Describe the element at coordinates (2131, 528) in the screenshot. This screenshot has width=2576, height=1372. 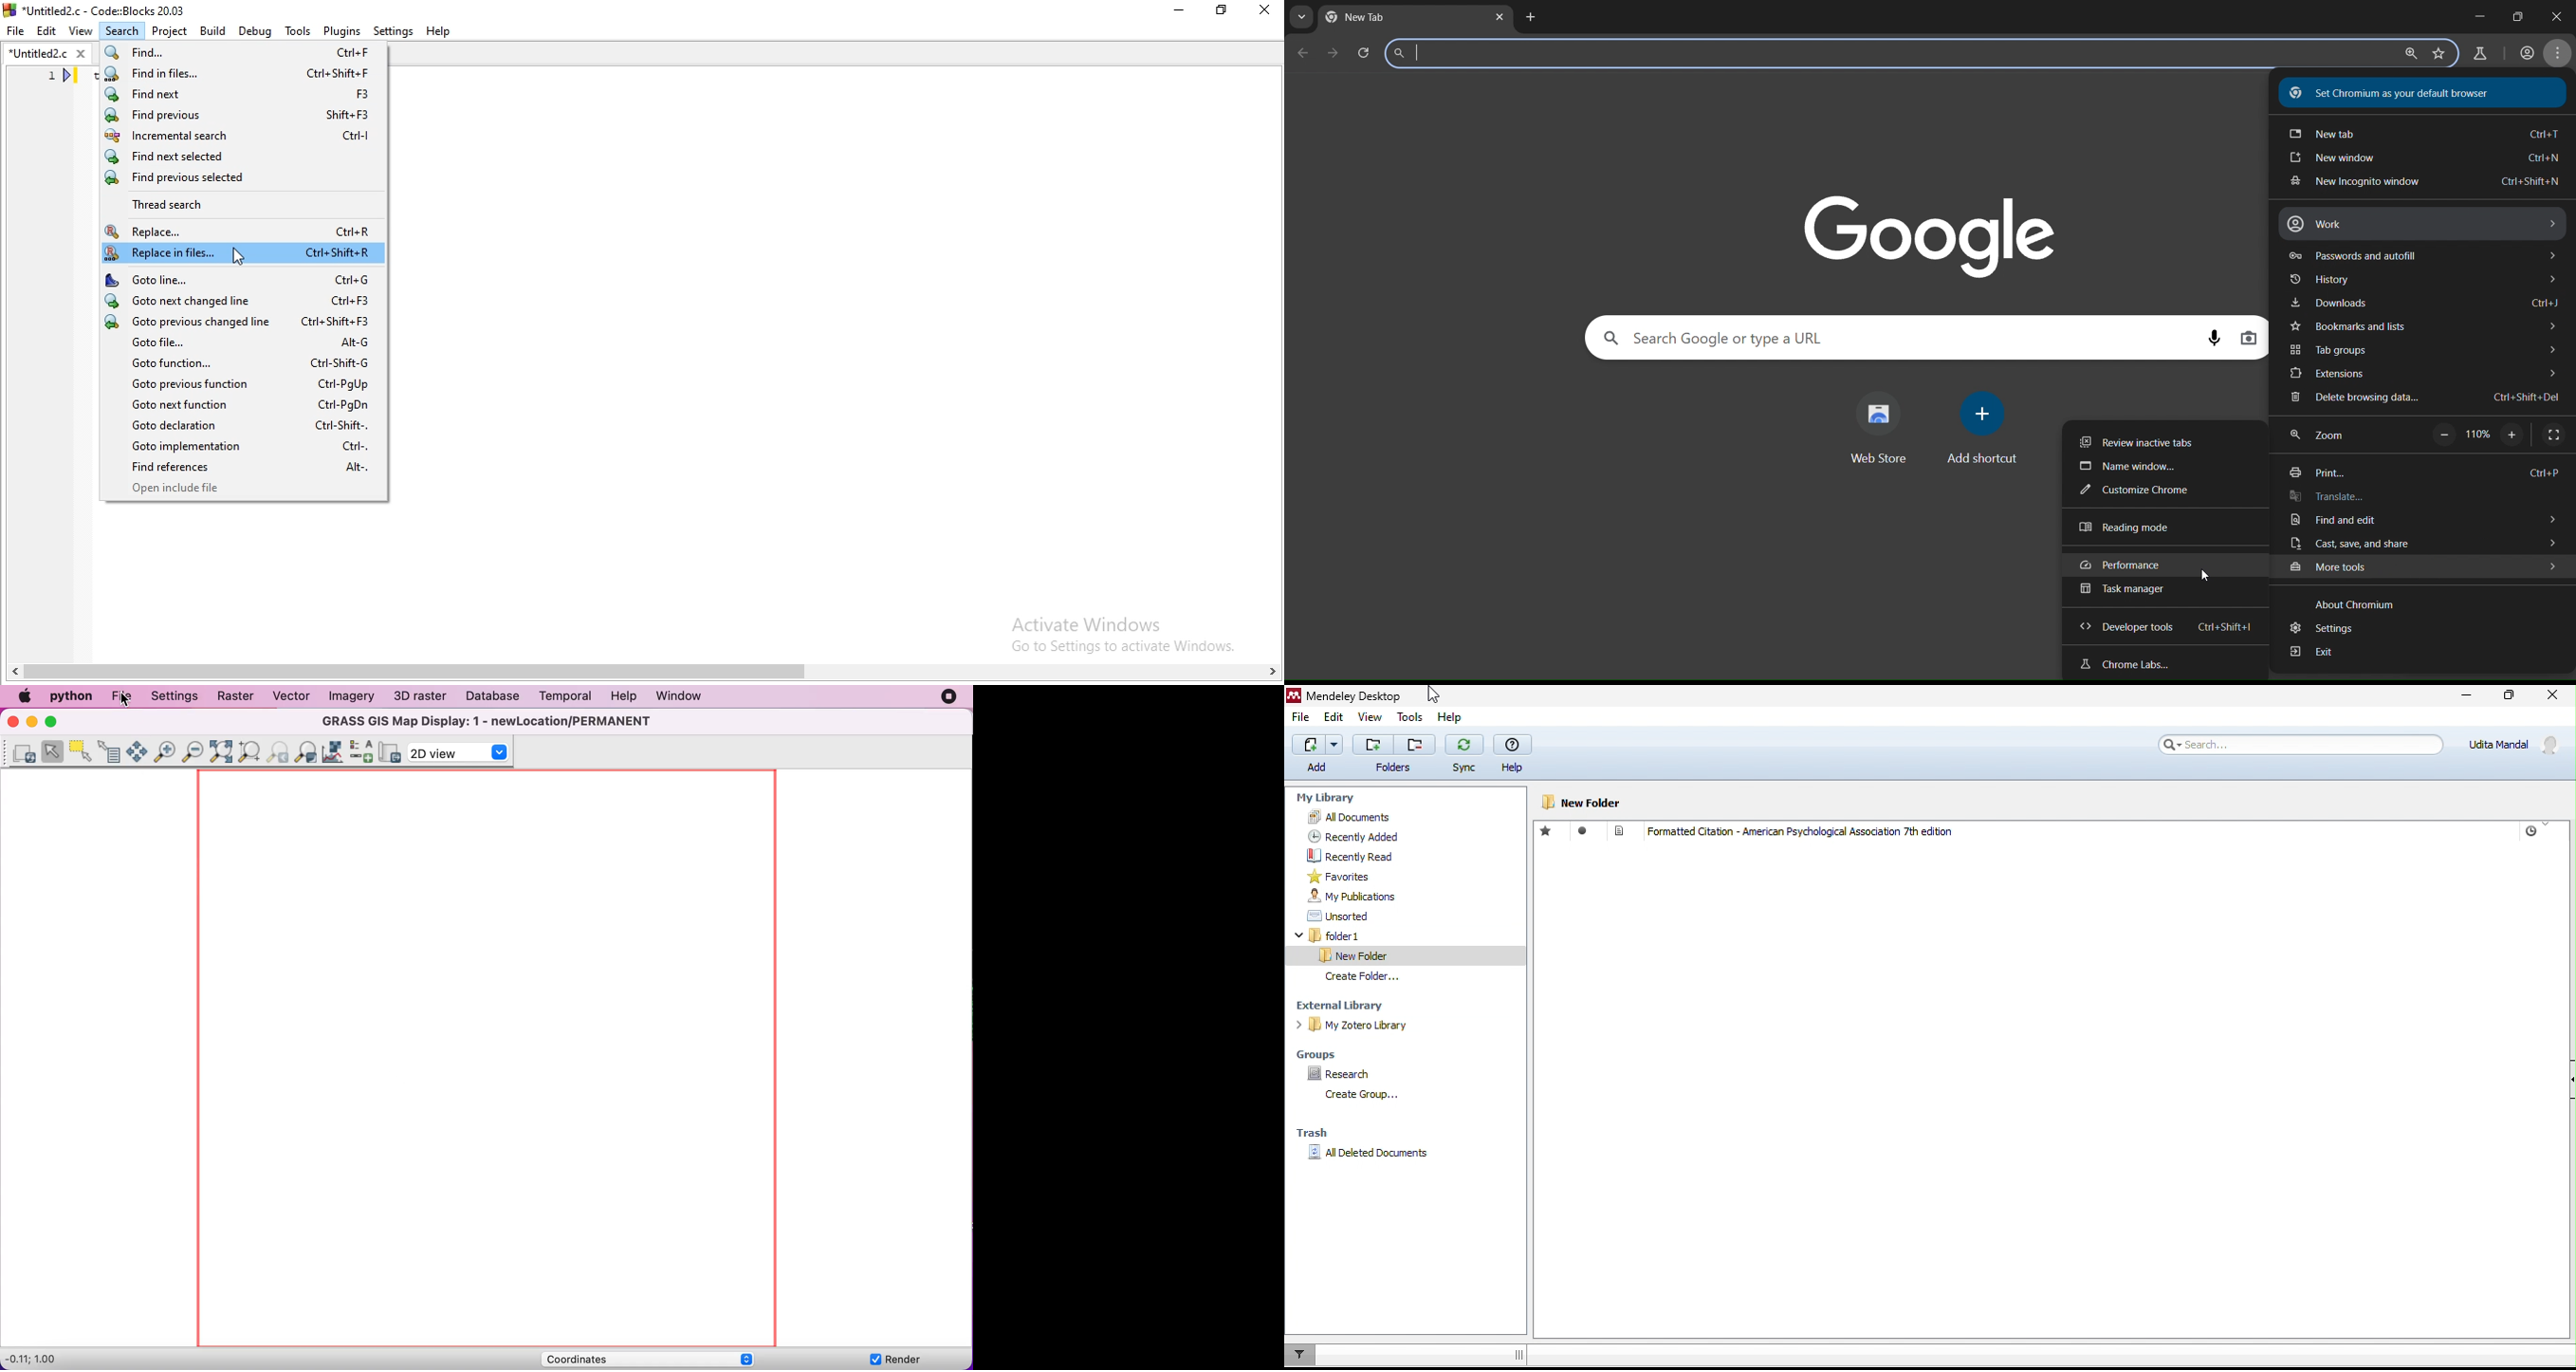
I see `reading mode` at that location.